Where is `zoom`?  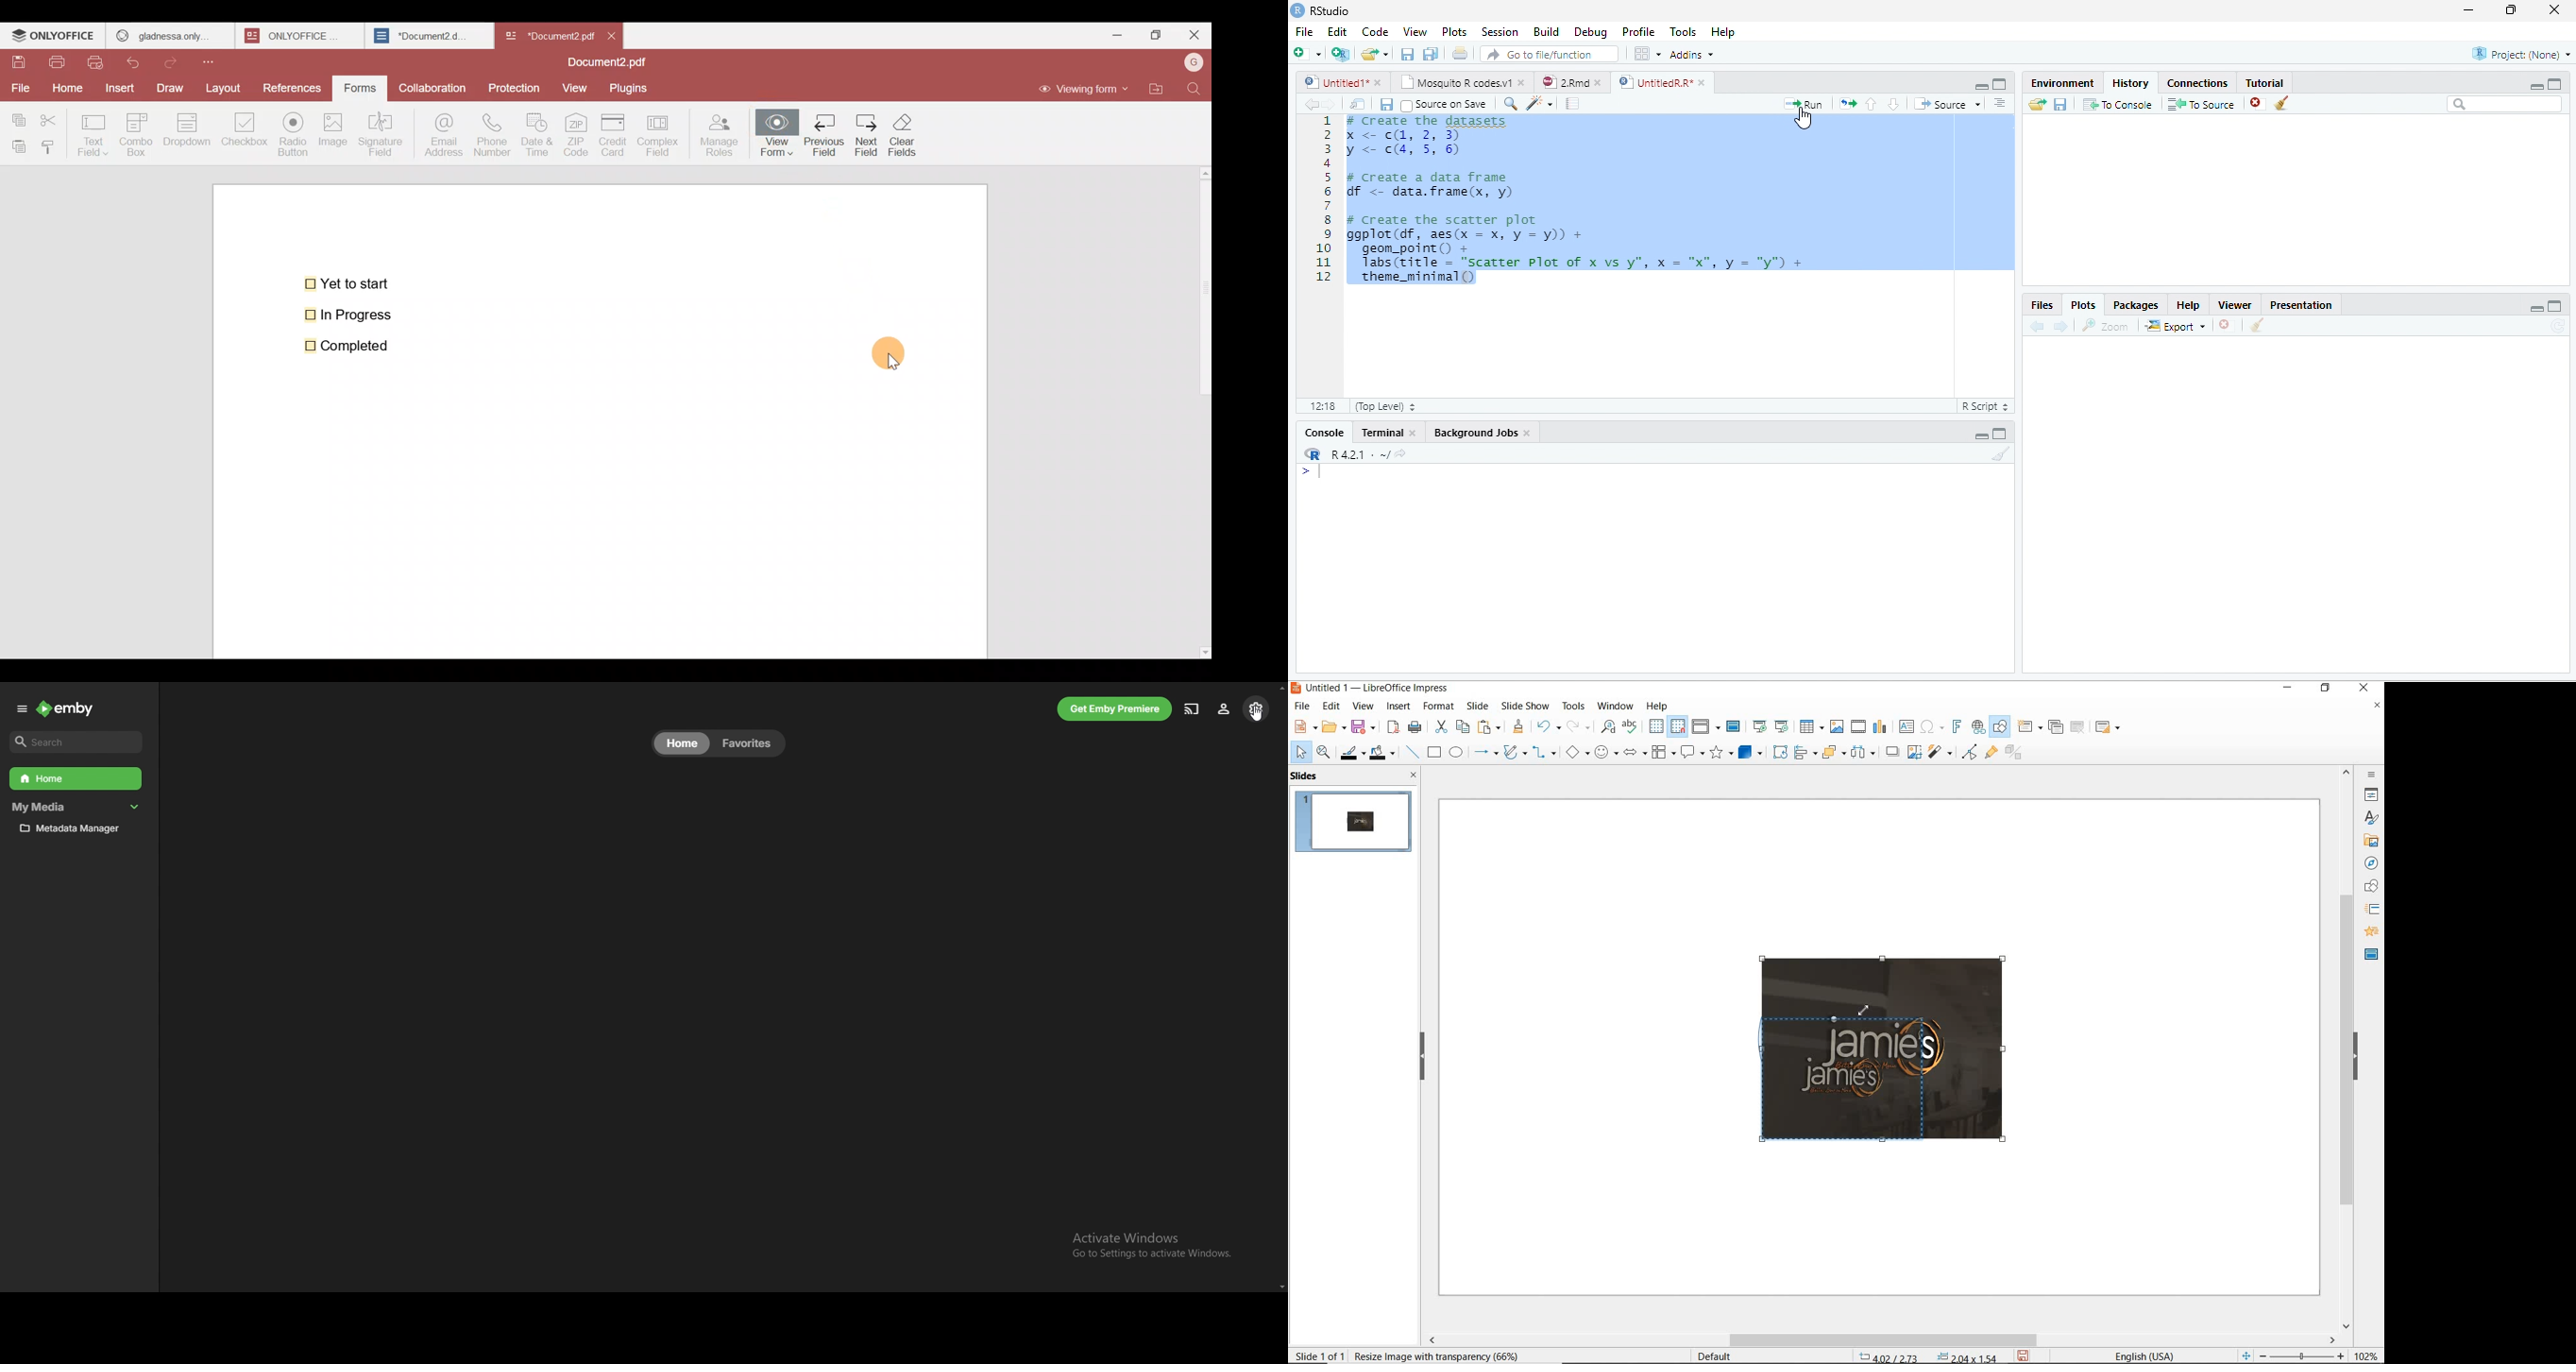 zoom is located at coordinates (2106, 325).